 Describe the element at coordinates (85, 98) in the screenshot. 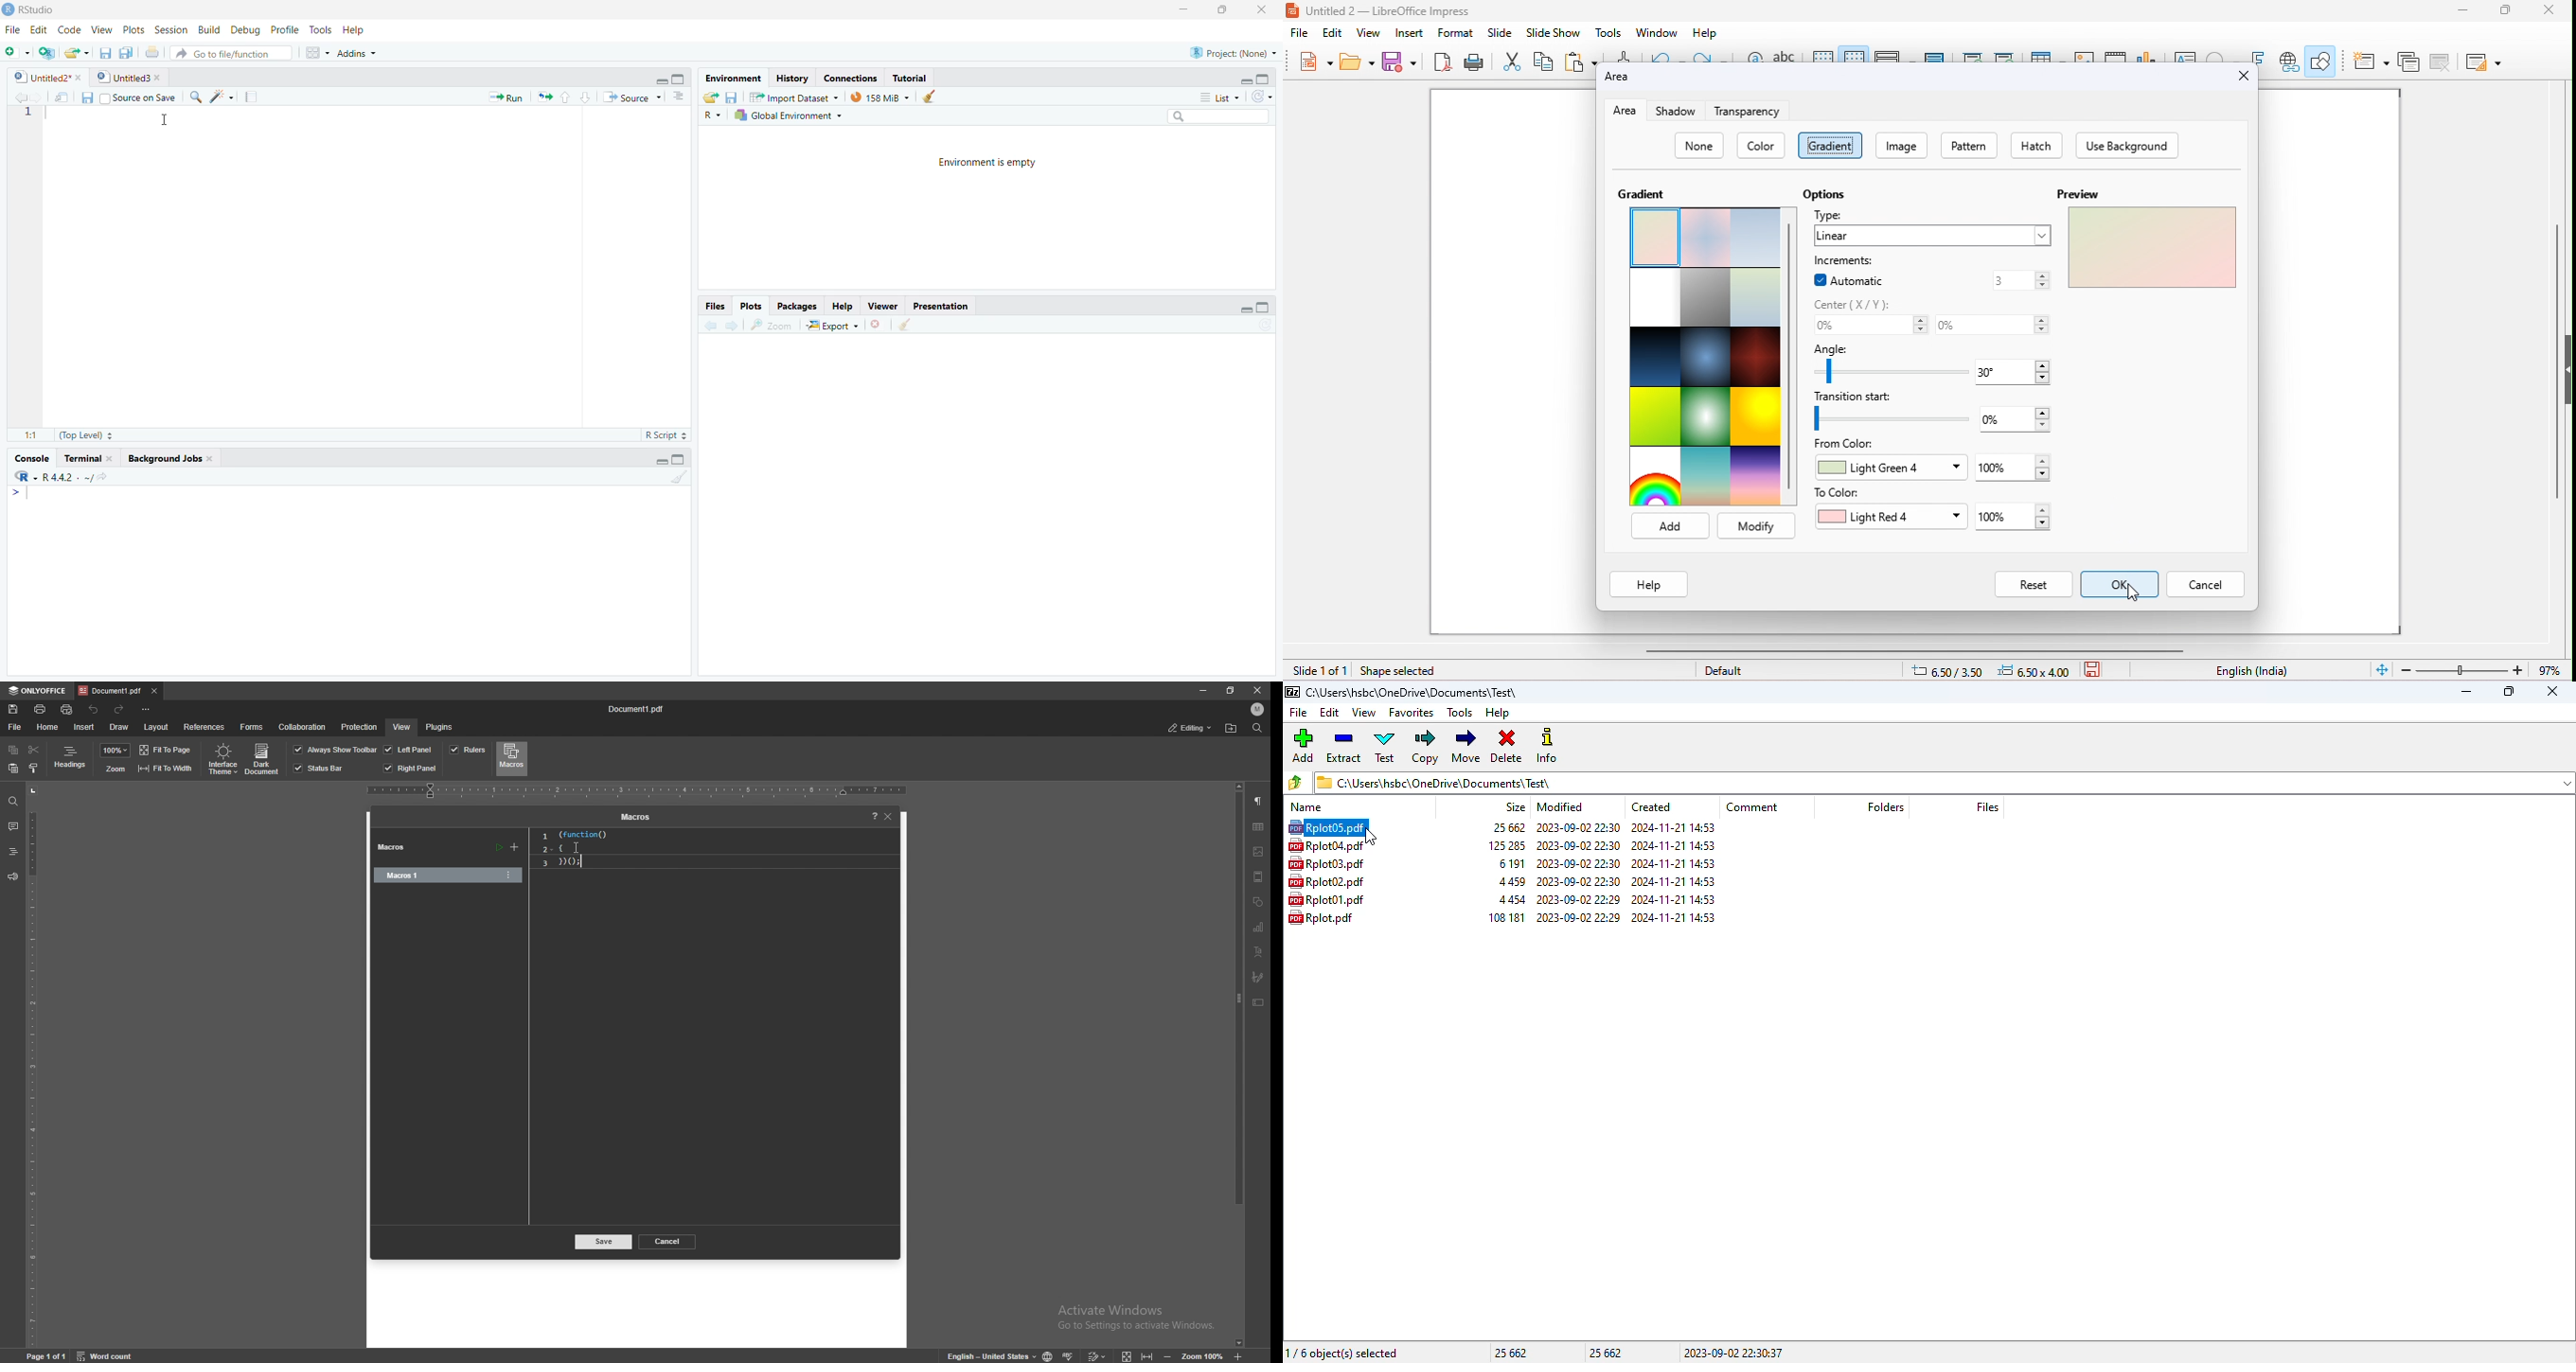

I see `` at that location.